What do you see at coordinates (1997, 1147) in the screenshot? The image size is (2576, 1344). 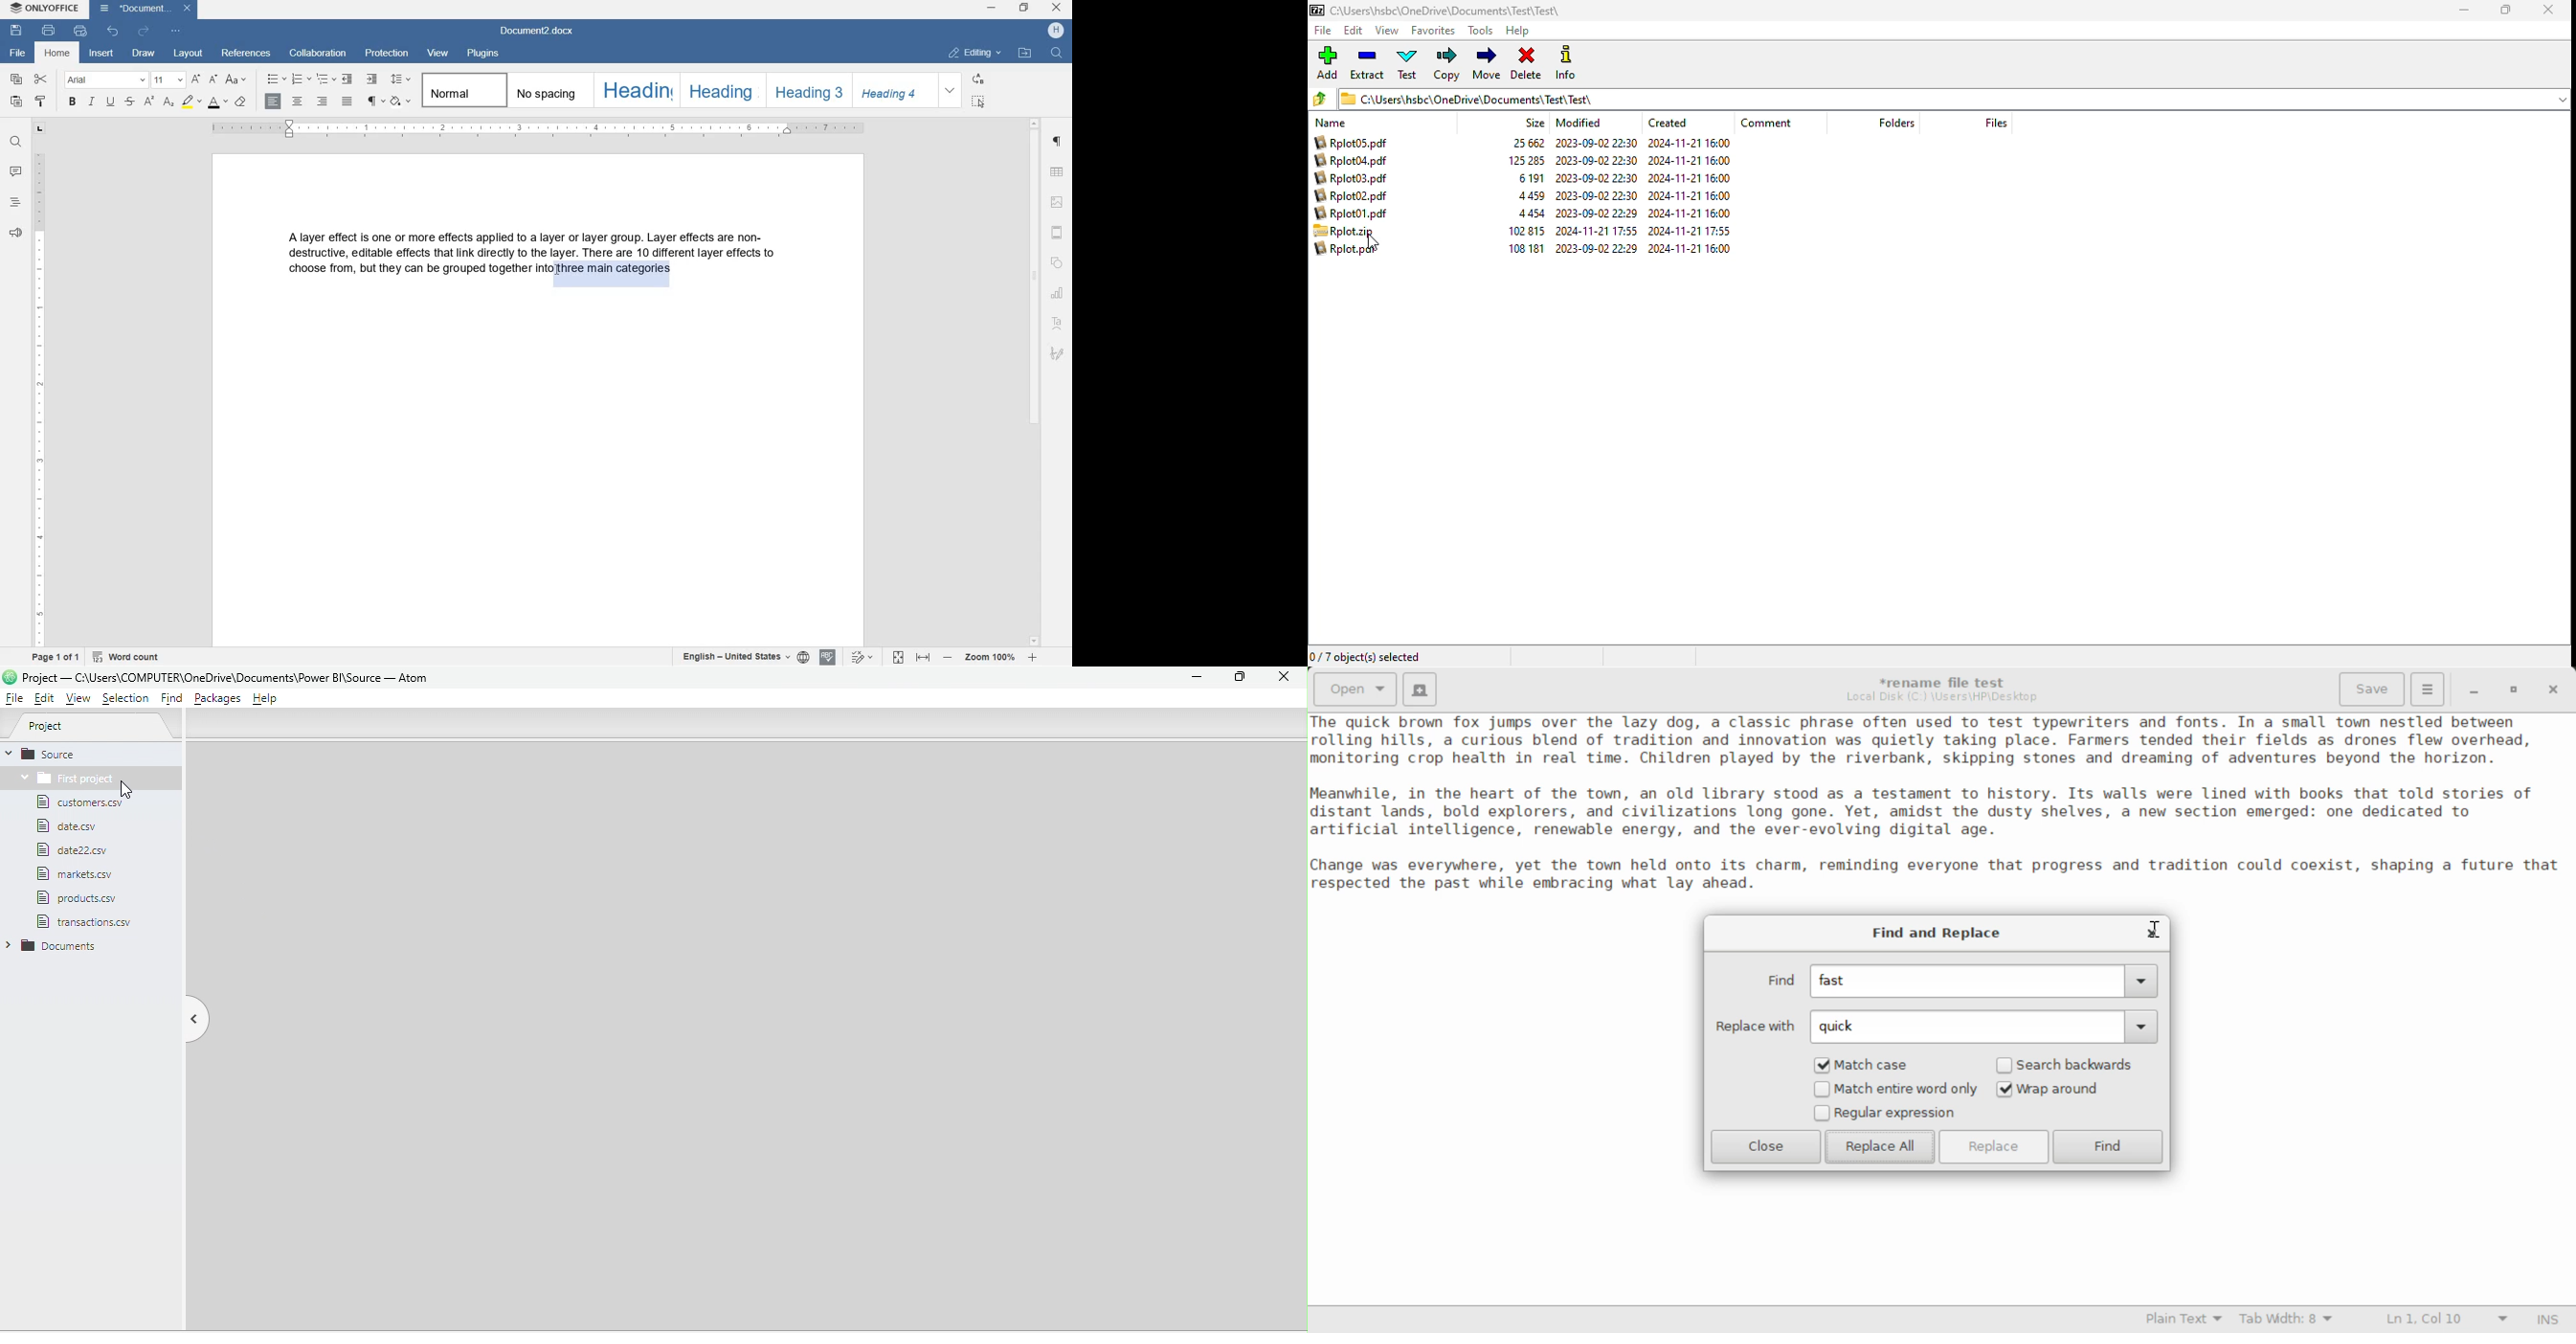 I see `Replace` at bounding box center [1997, 1147].